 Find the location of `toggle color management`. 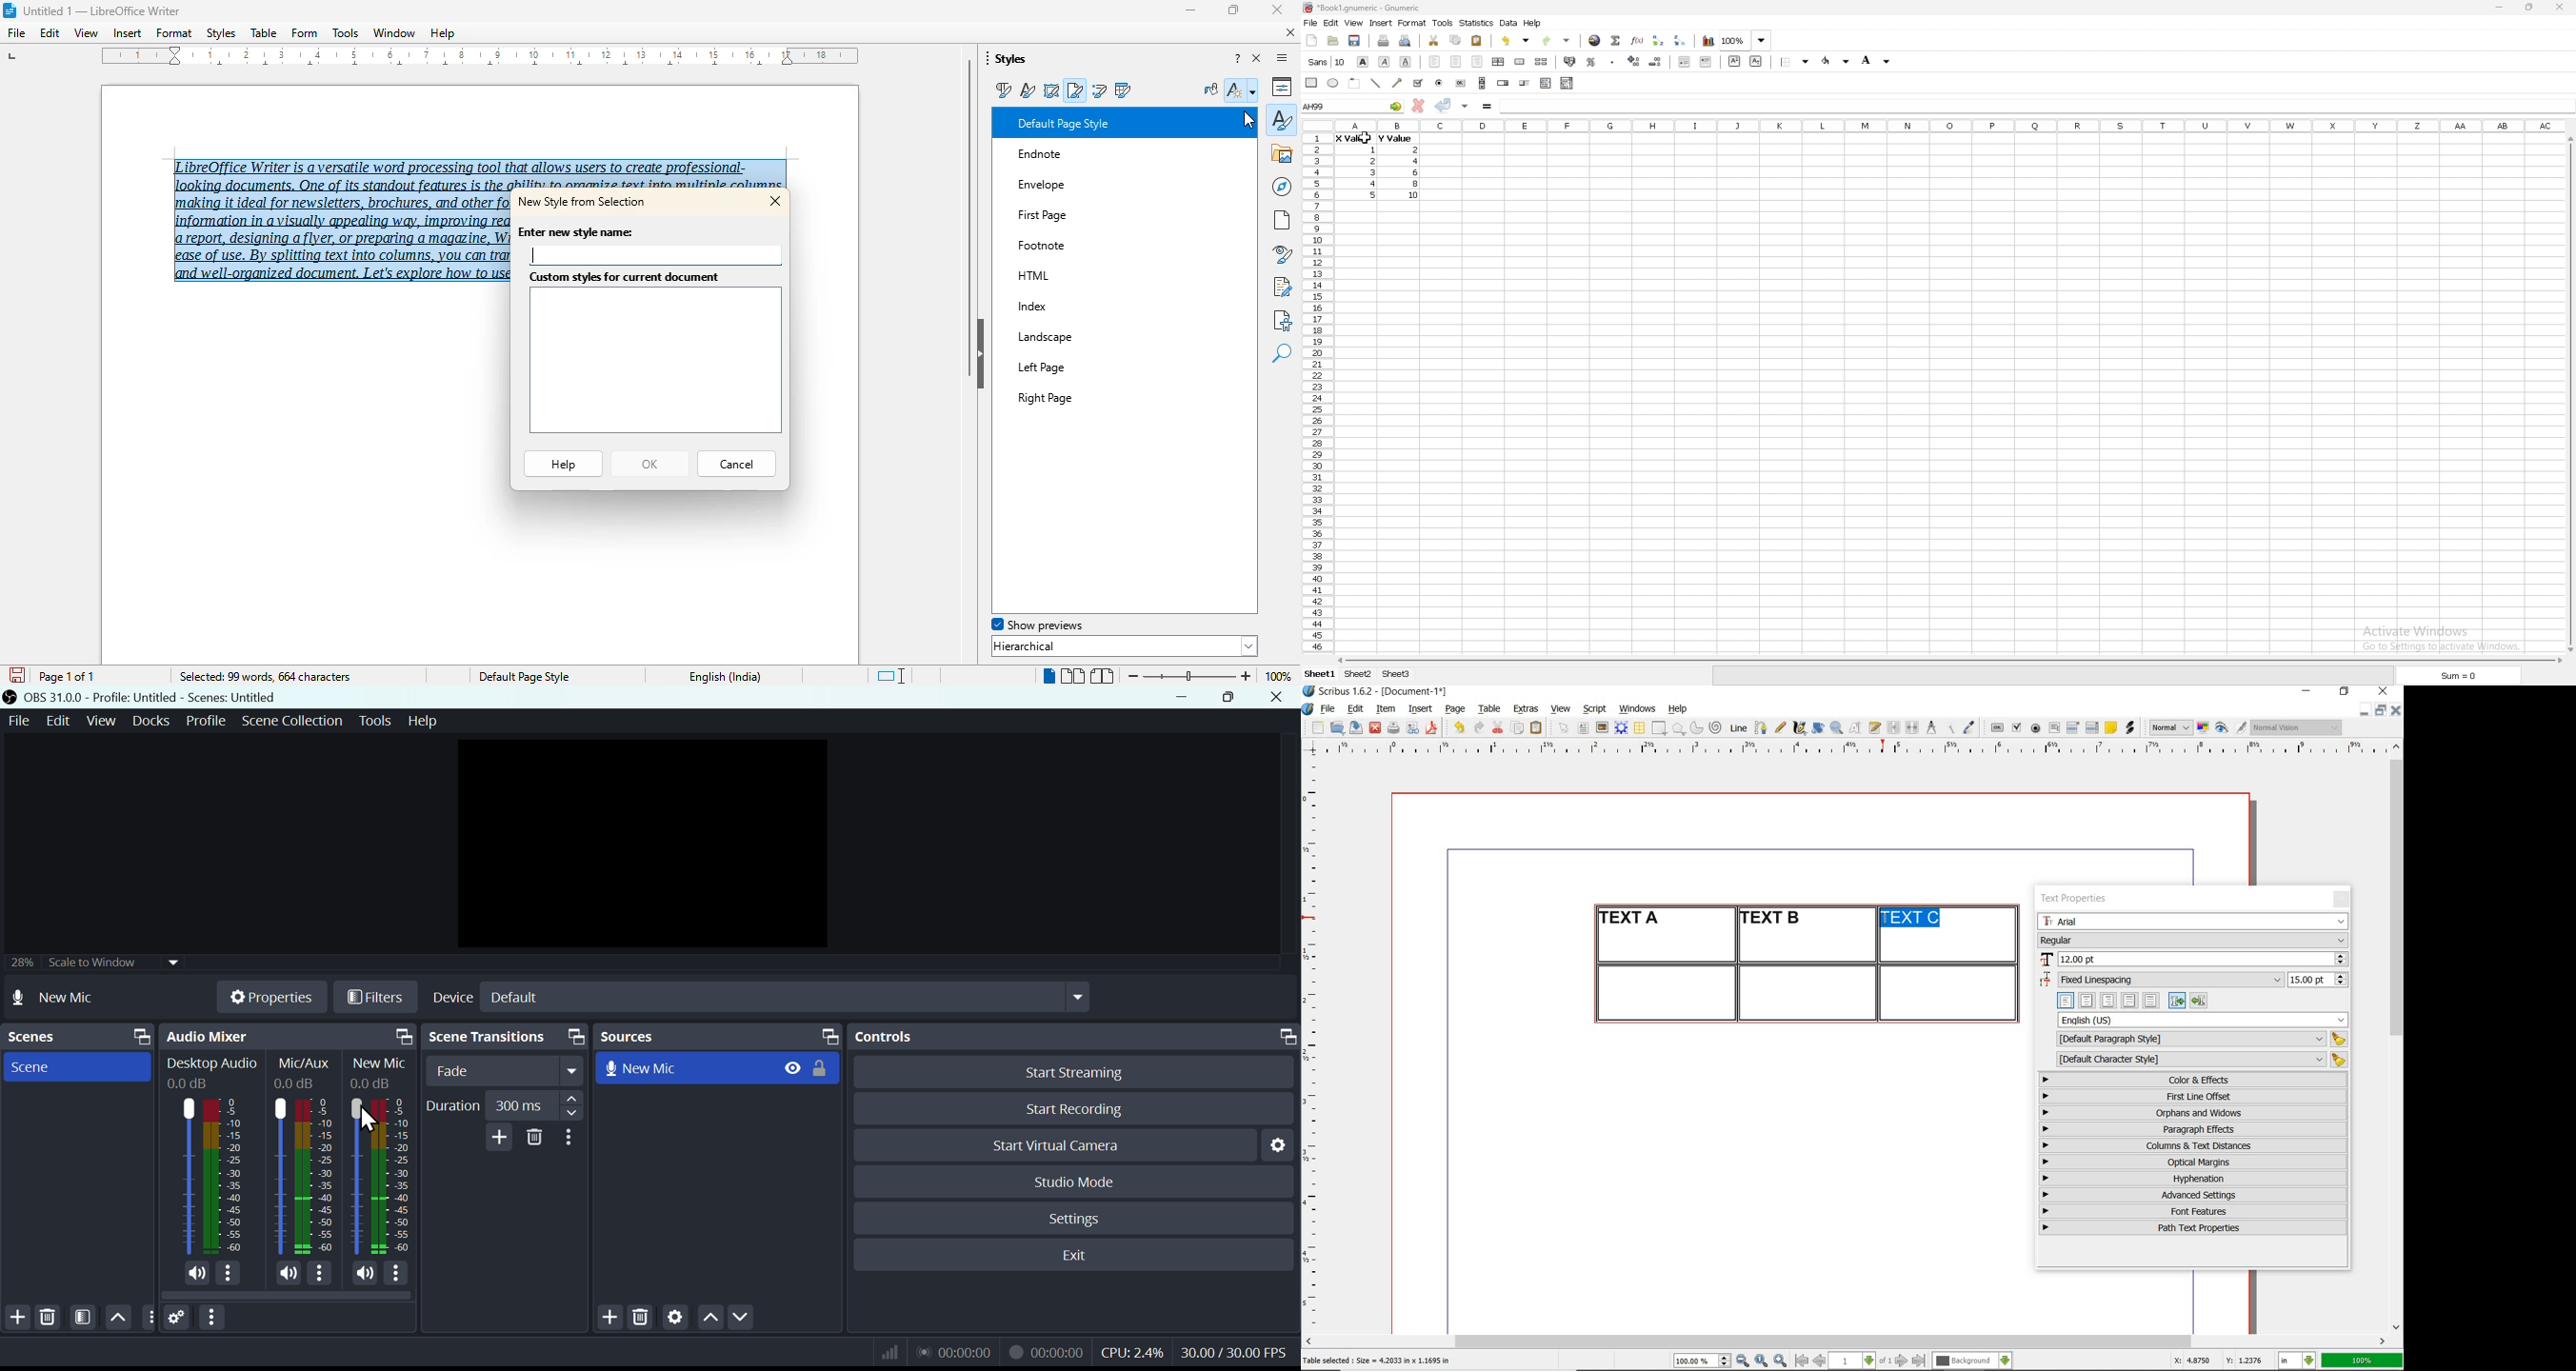

toggle color management is located at coordinates (2205, 729).